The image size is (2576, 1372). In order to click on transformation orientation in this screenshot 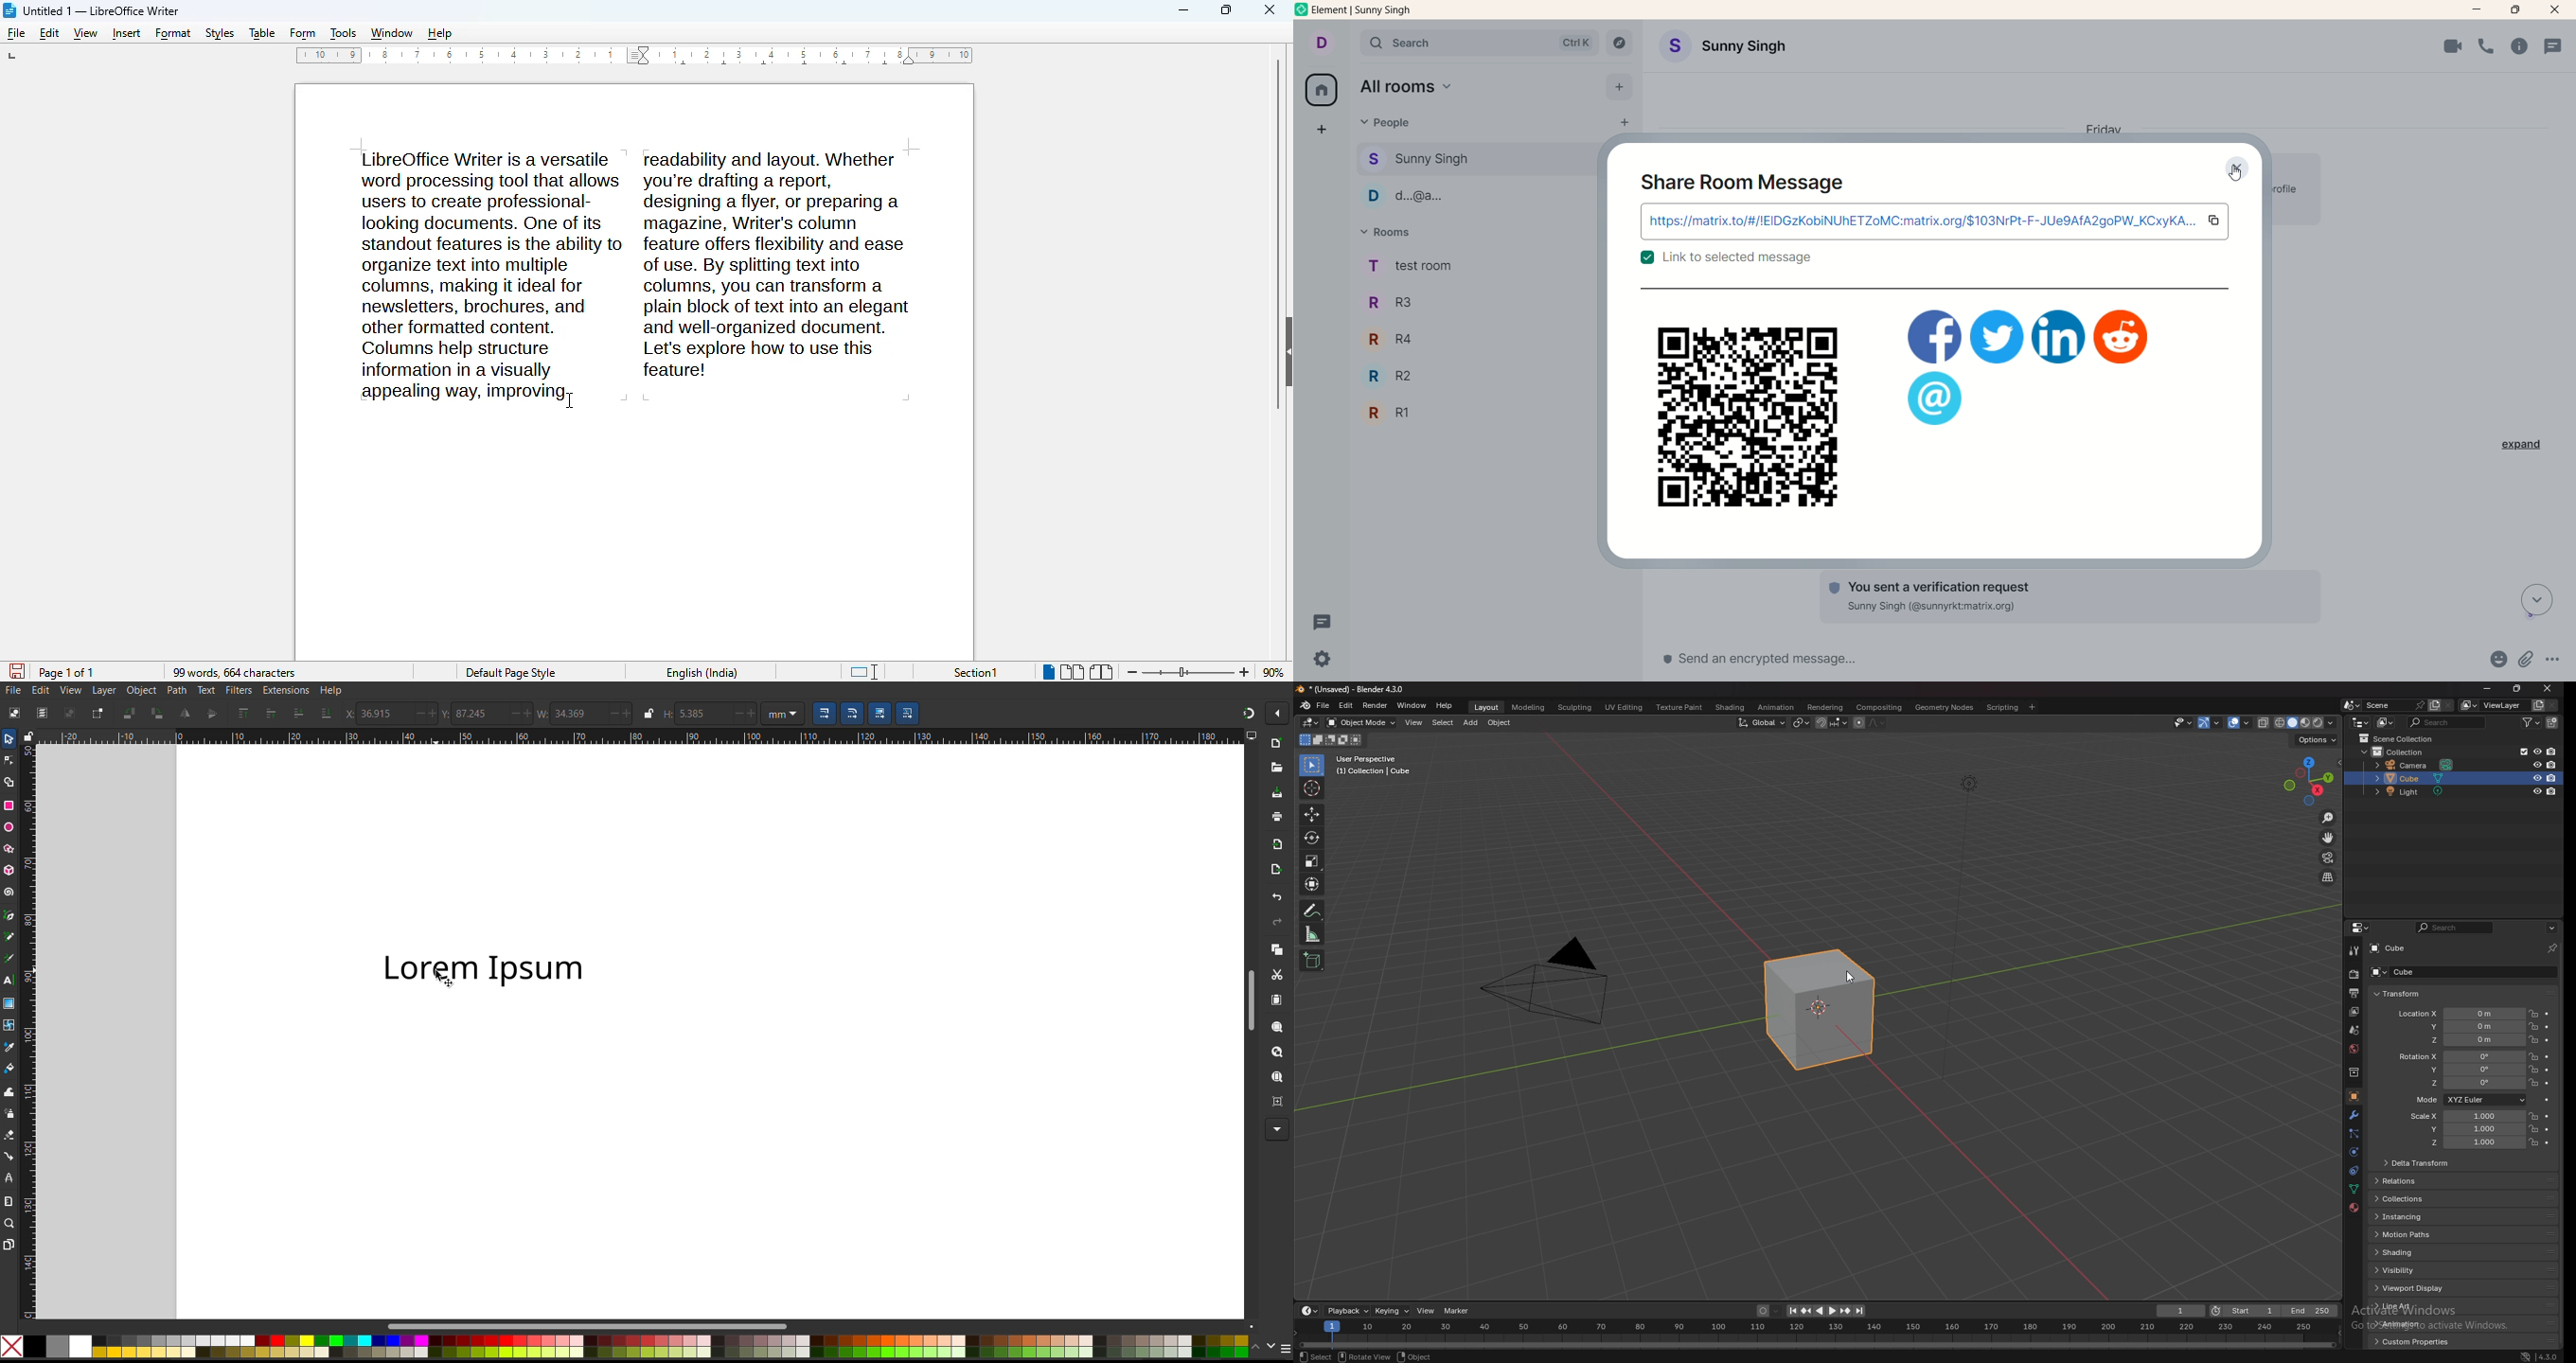, I will do `click(1762, 723)`.